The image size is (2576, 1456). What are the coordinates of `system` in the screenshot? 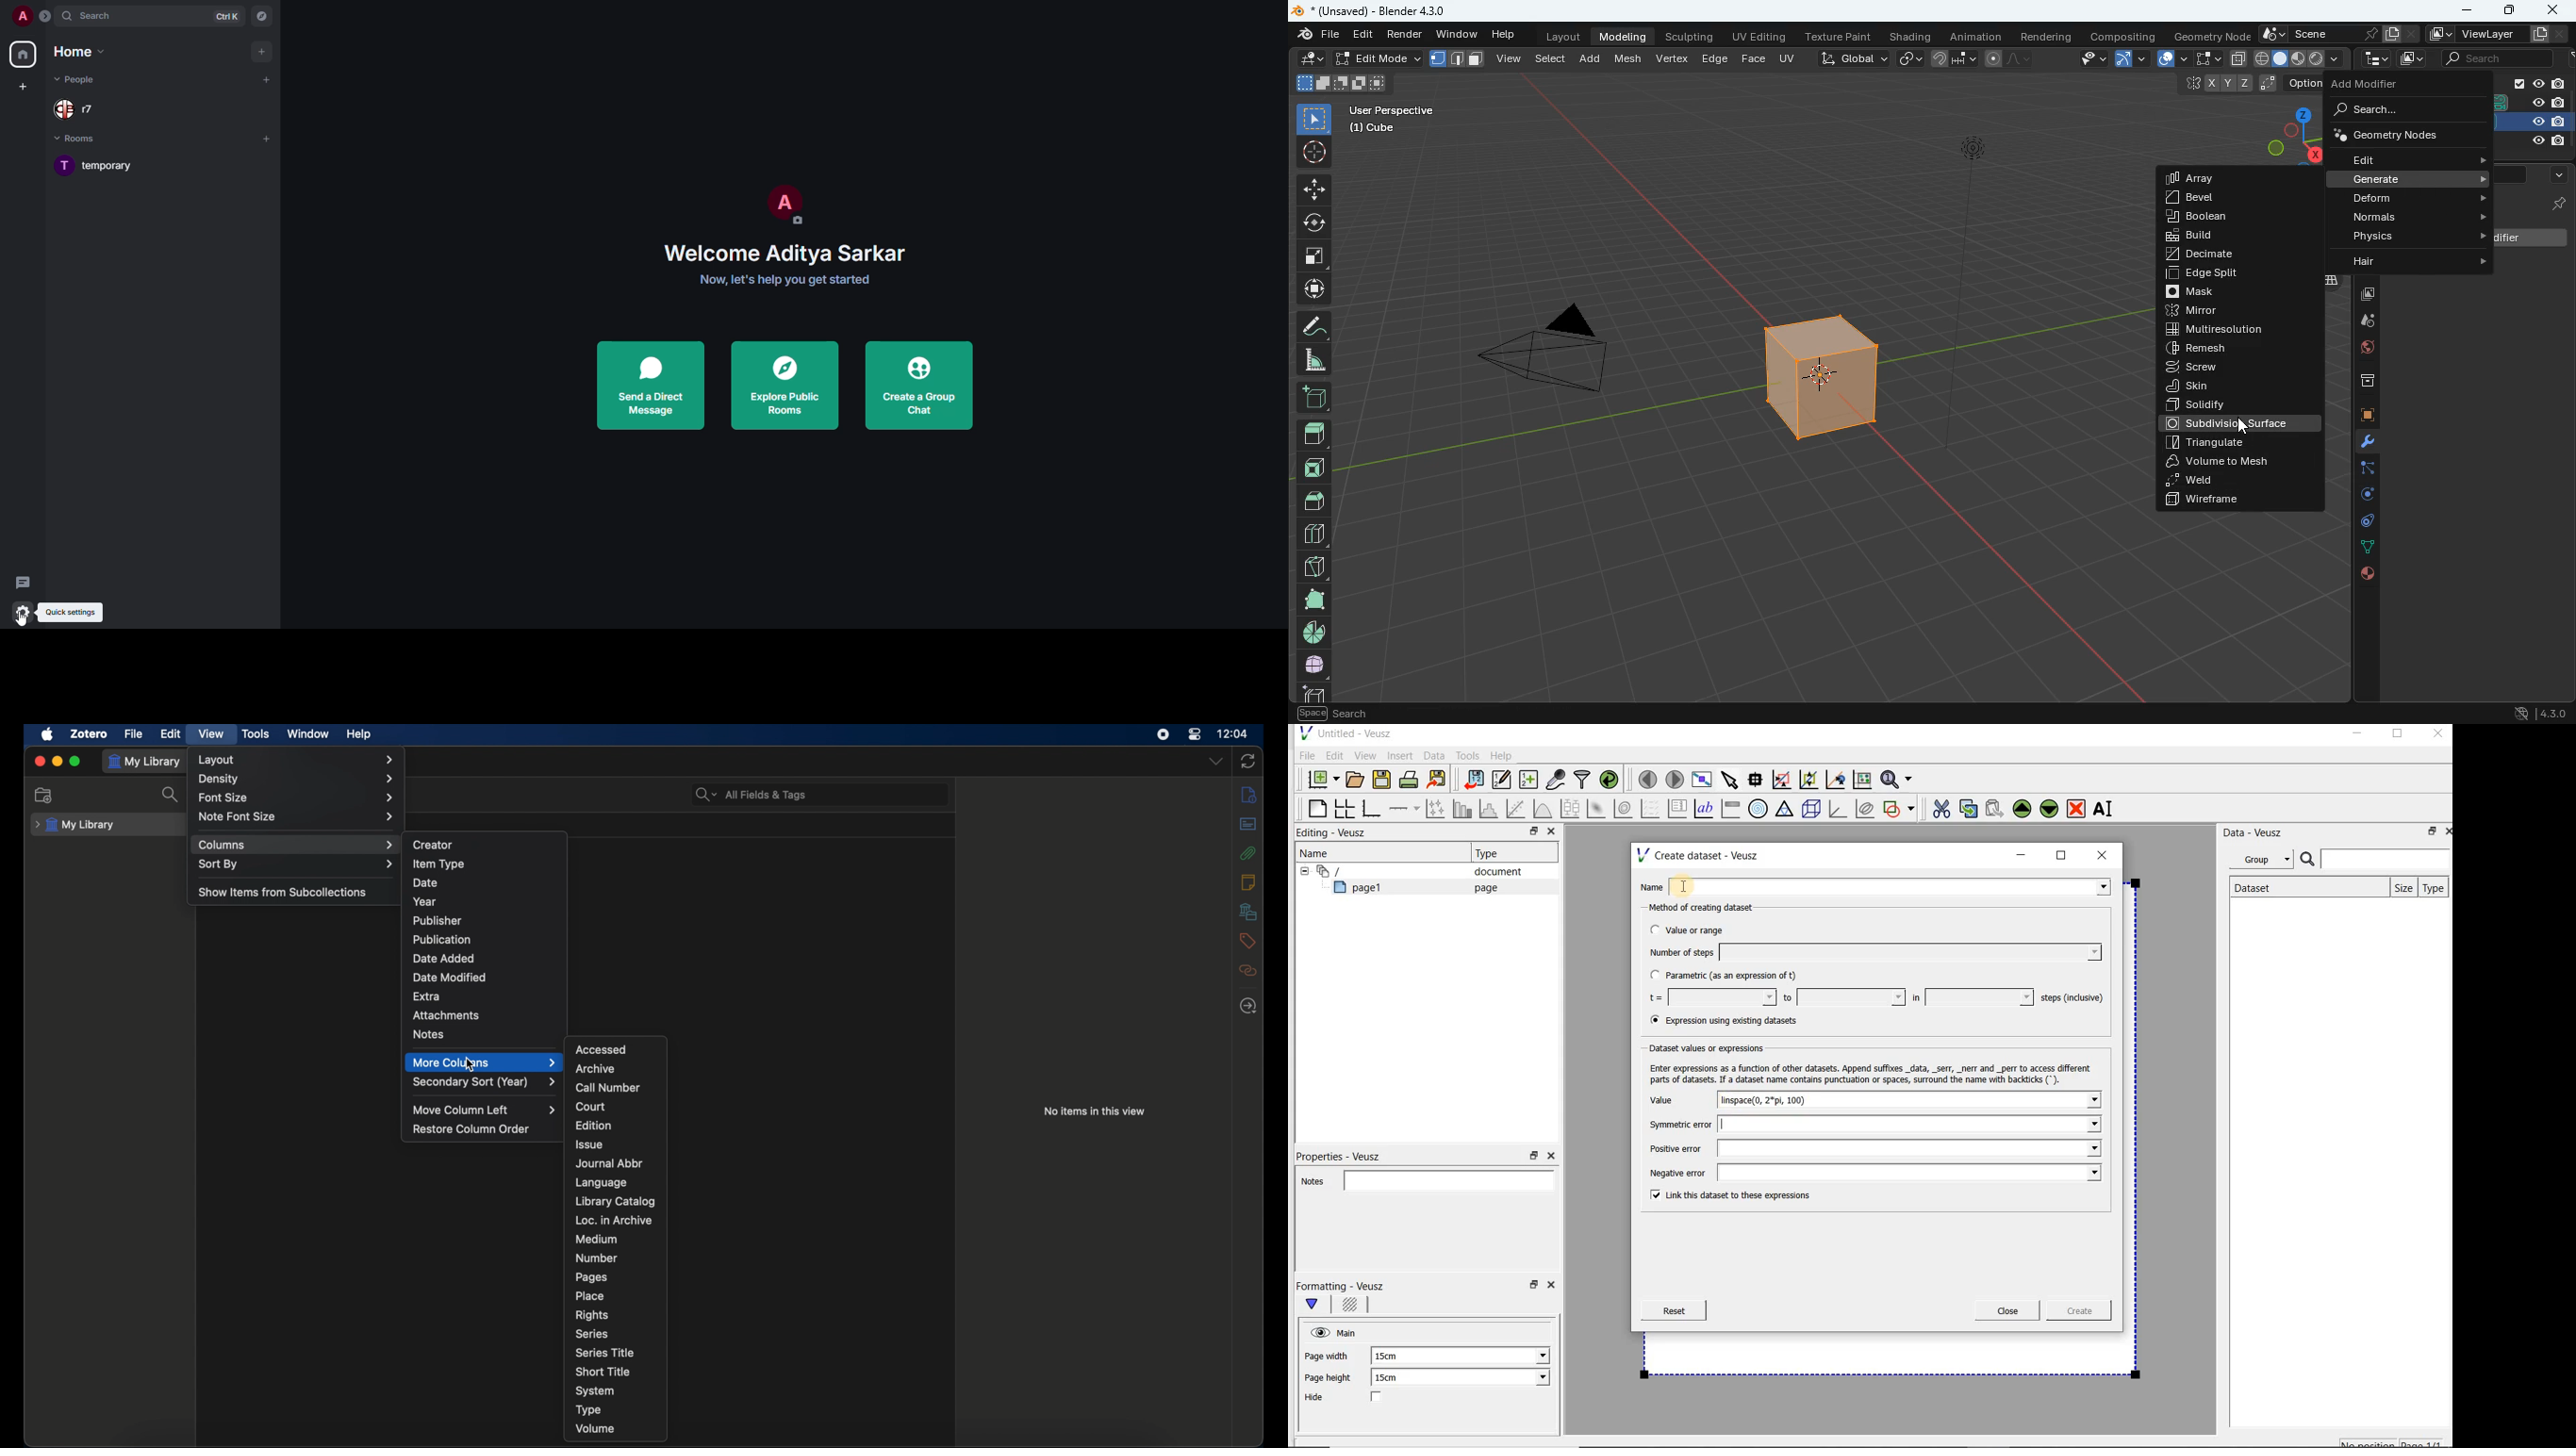 It's located at (595, 1392).